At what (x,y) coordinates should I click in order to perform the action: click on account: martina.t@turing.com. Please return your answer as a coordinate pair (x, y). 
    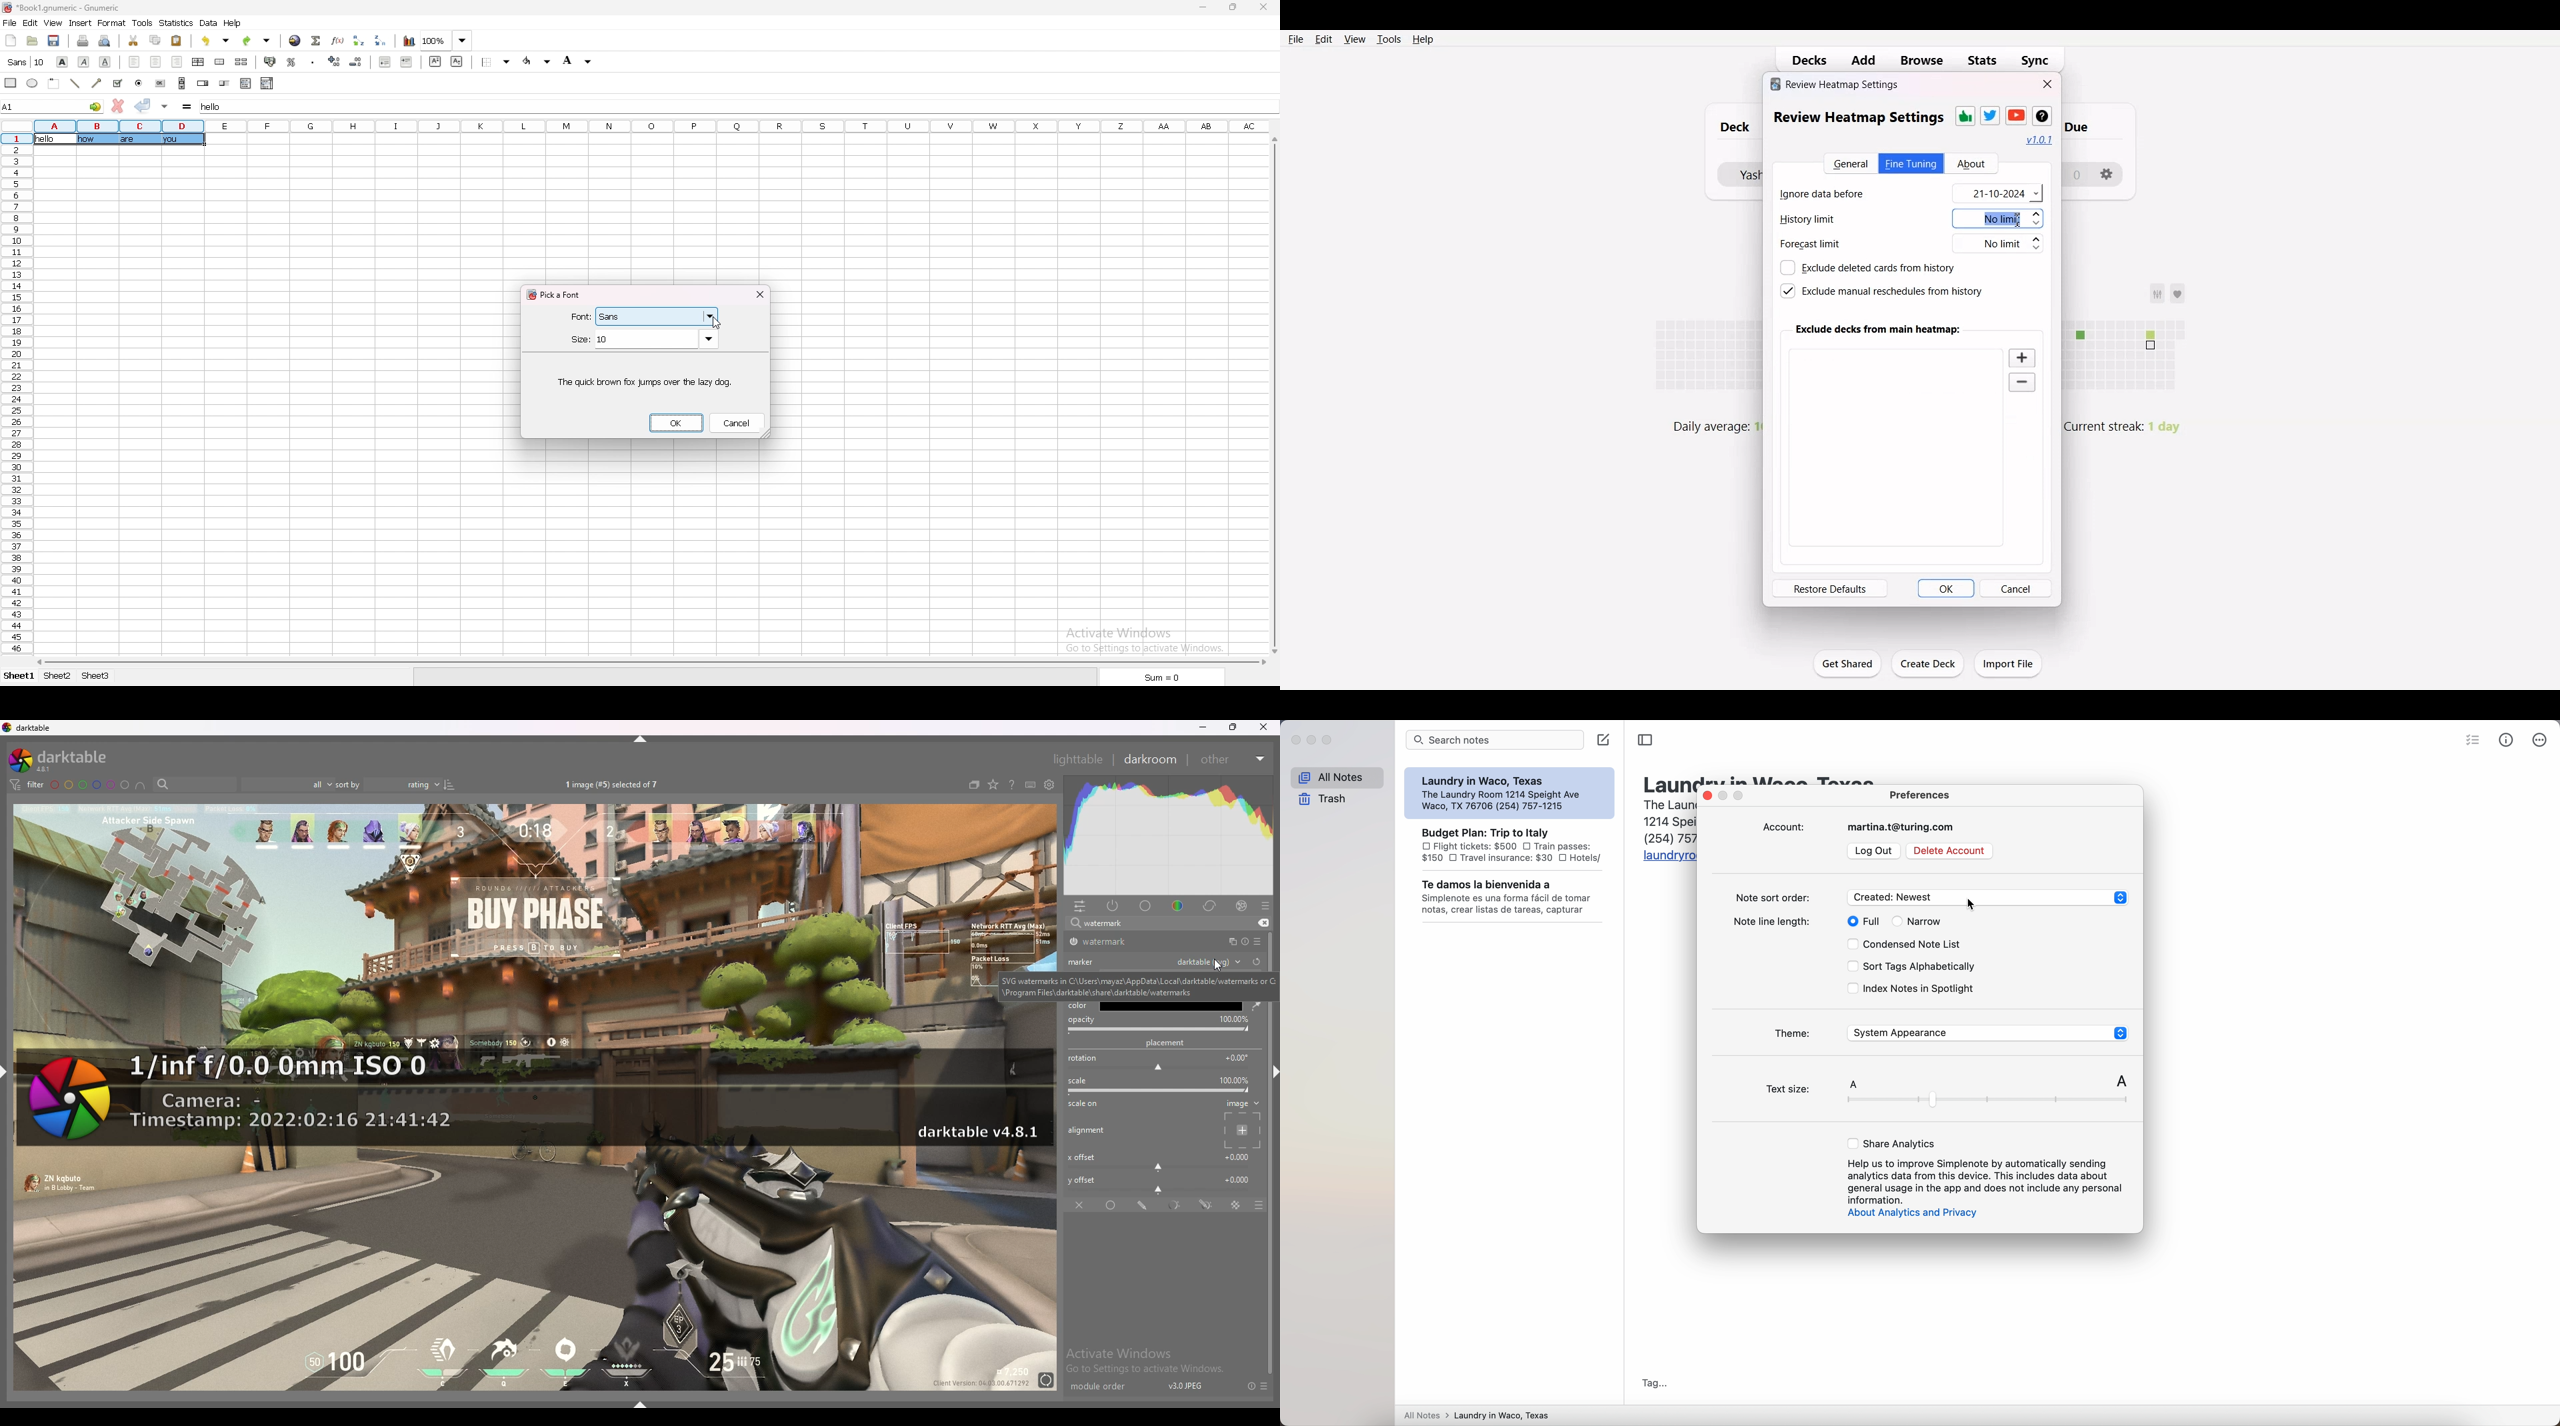
    Looking at the image, I should click on (1862, 827).